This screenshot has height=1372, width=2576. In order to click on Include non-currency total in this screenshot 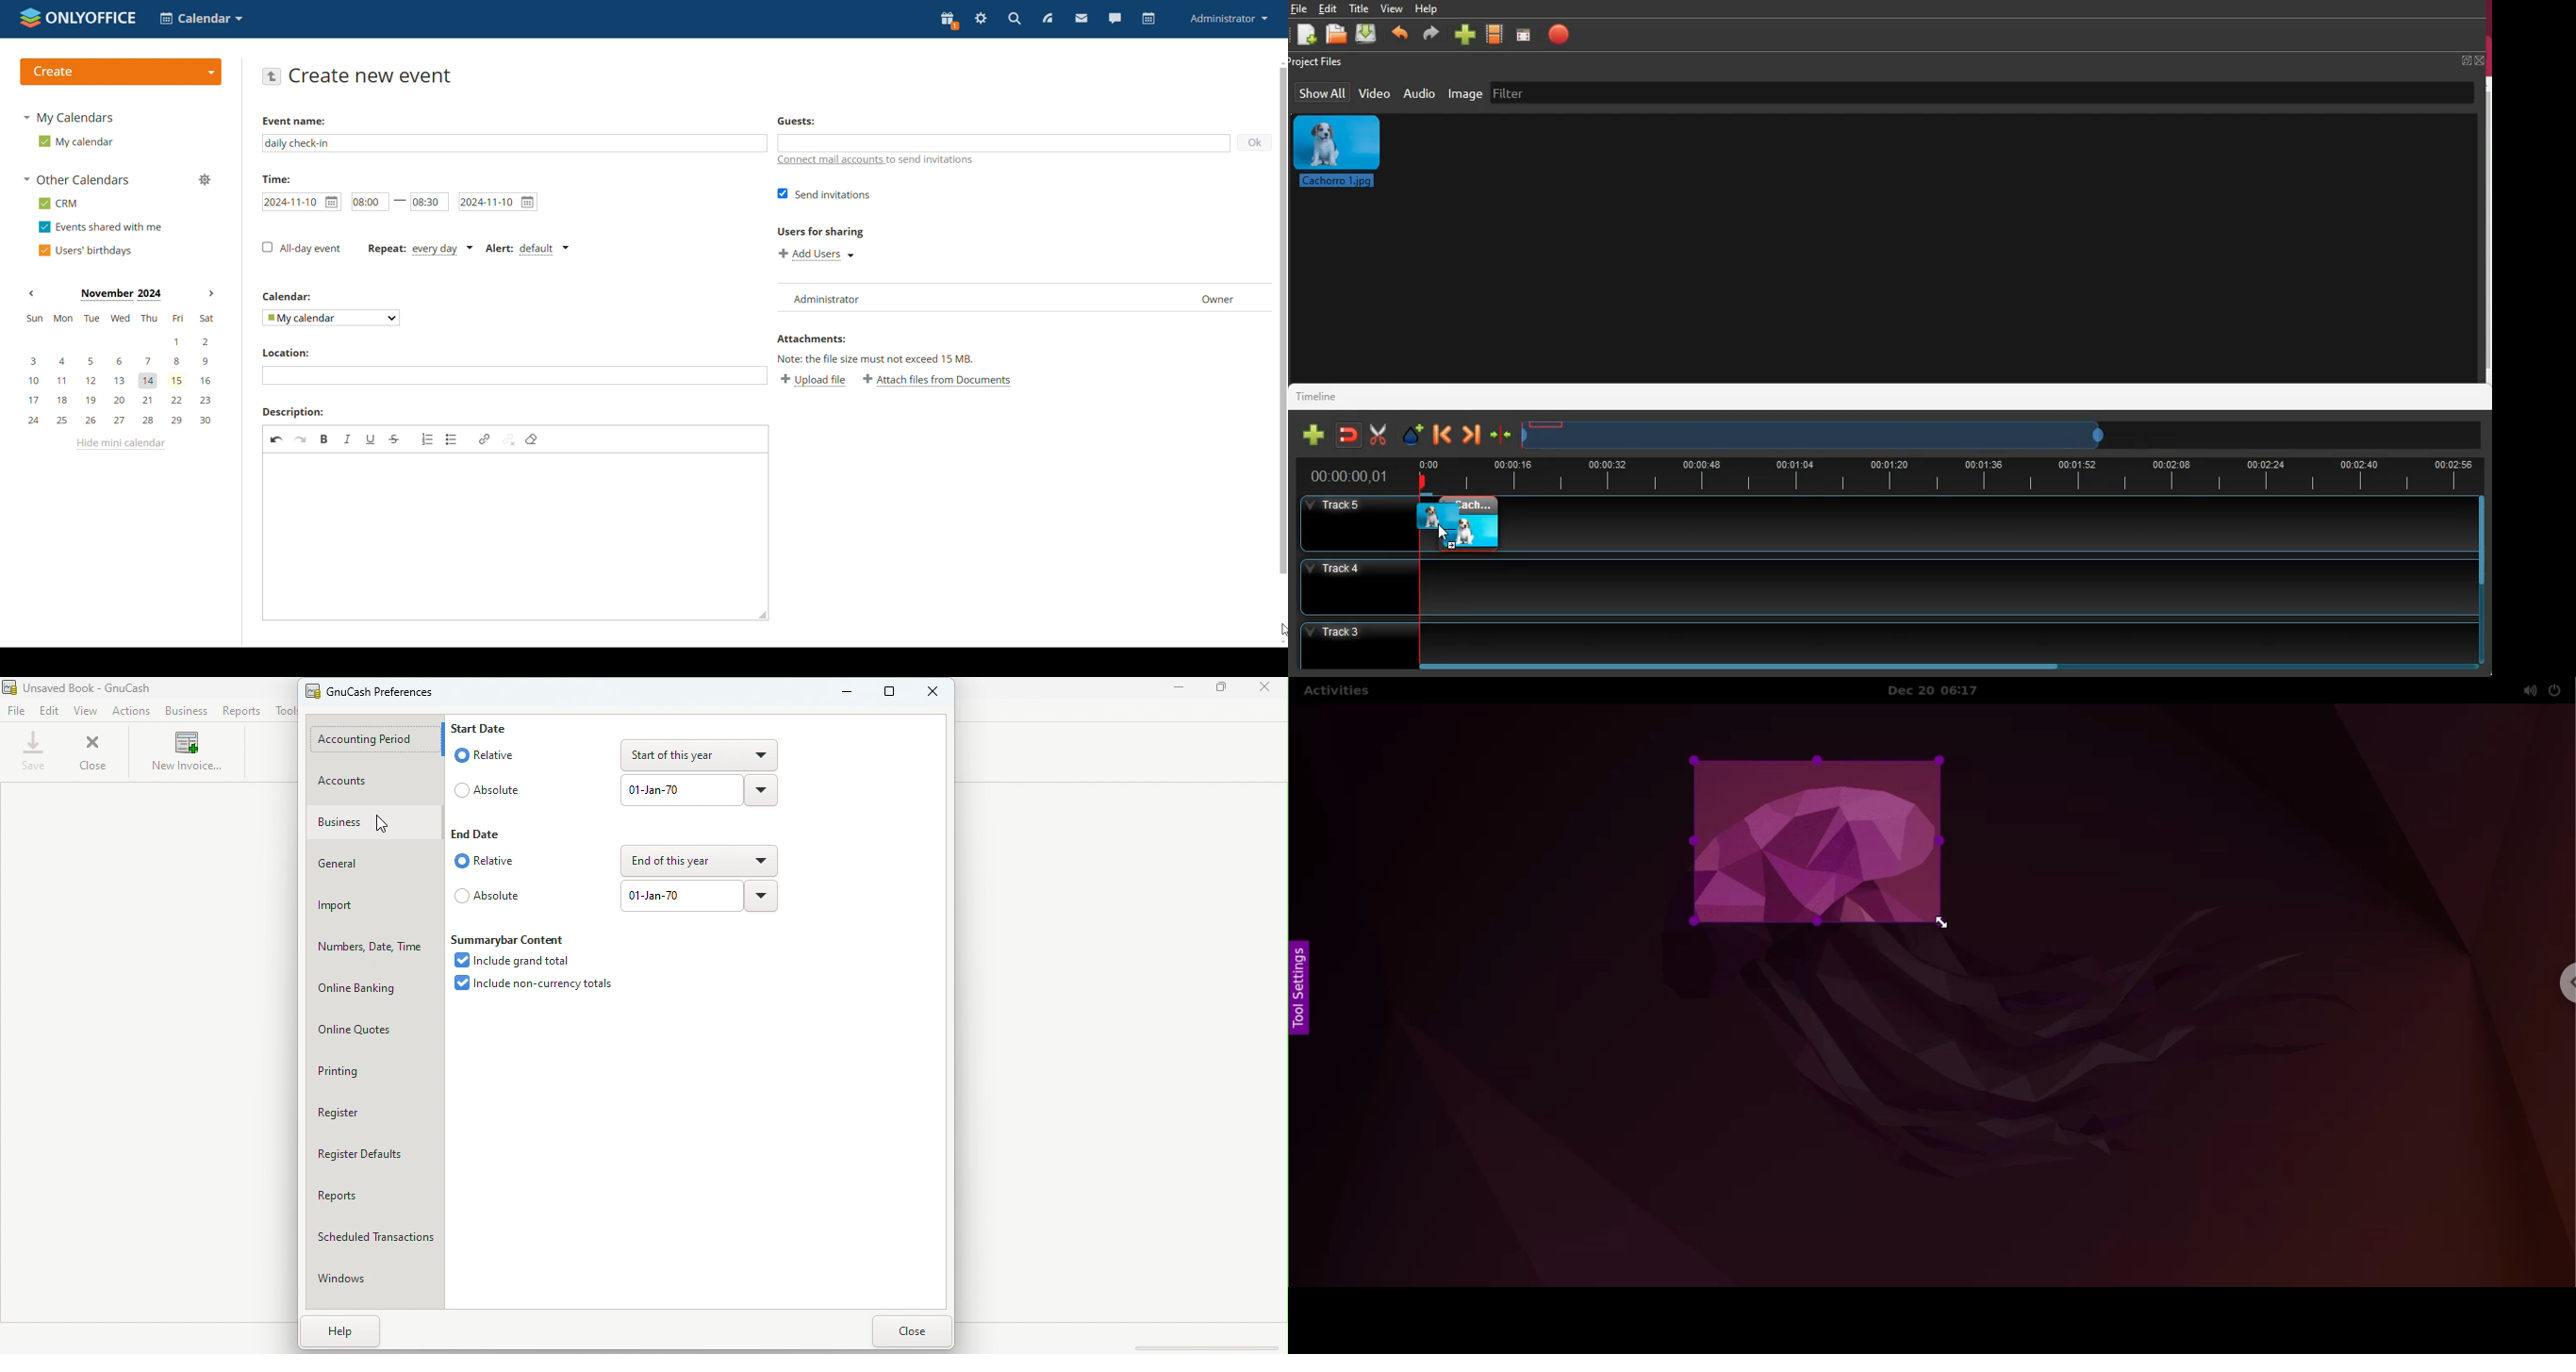, I will do `click(535, 983)`.